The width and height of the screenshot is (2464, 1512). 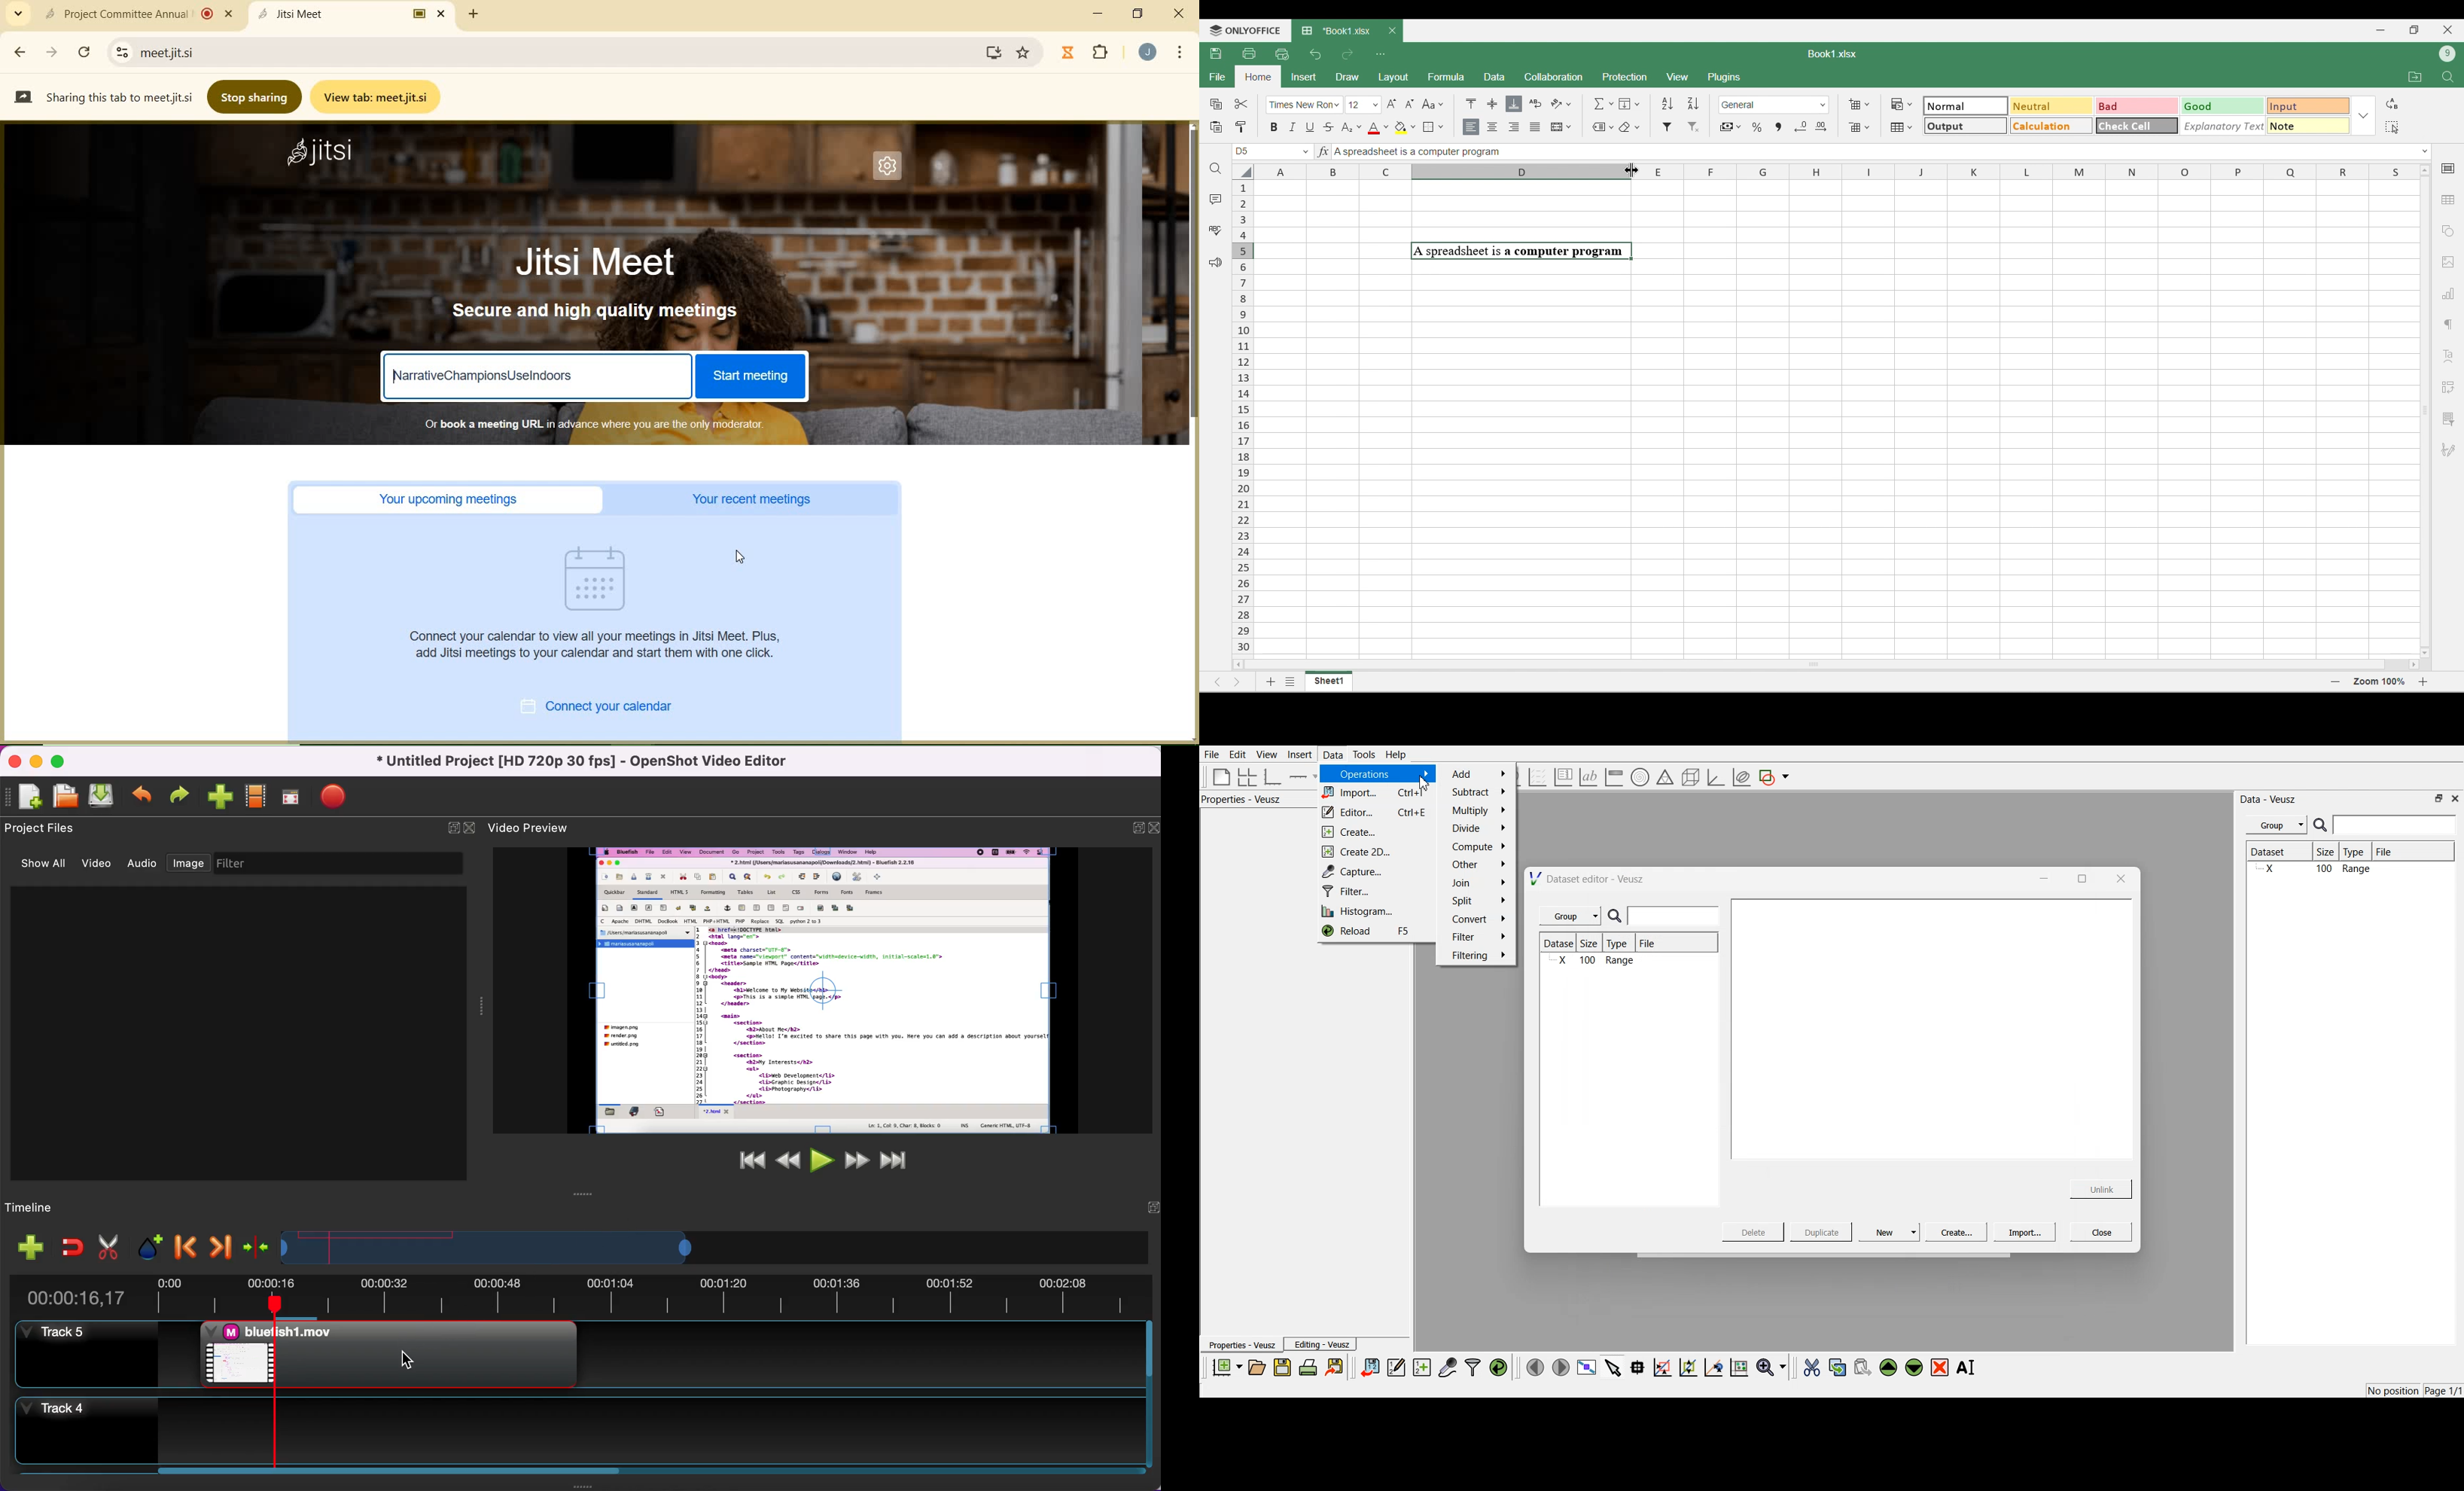 What do you see at coordinates (1446, 76) in the screenshot?
I see `Formula menu` at bounding box center [1446, 76].